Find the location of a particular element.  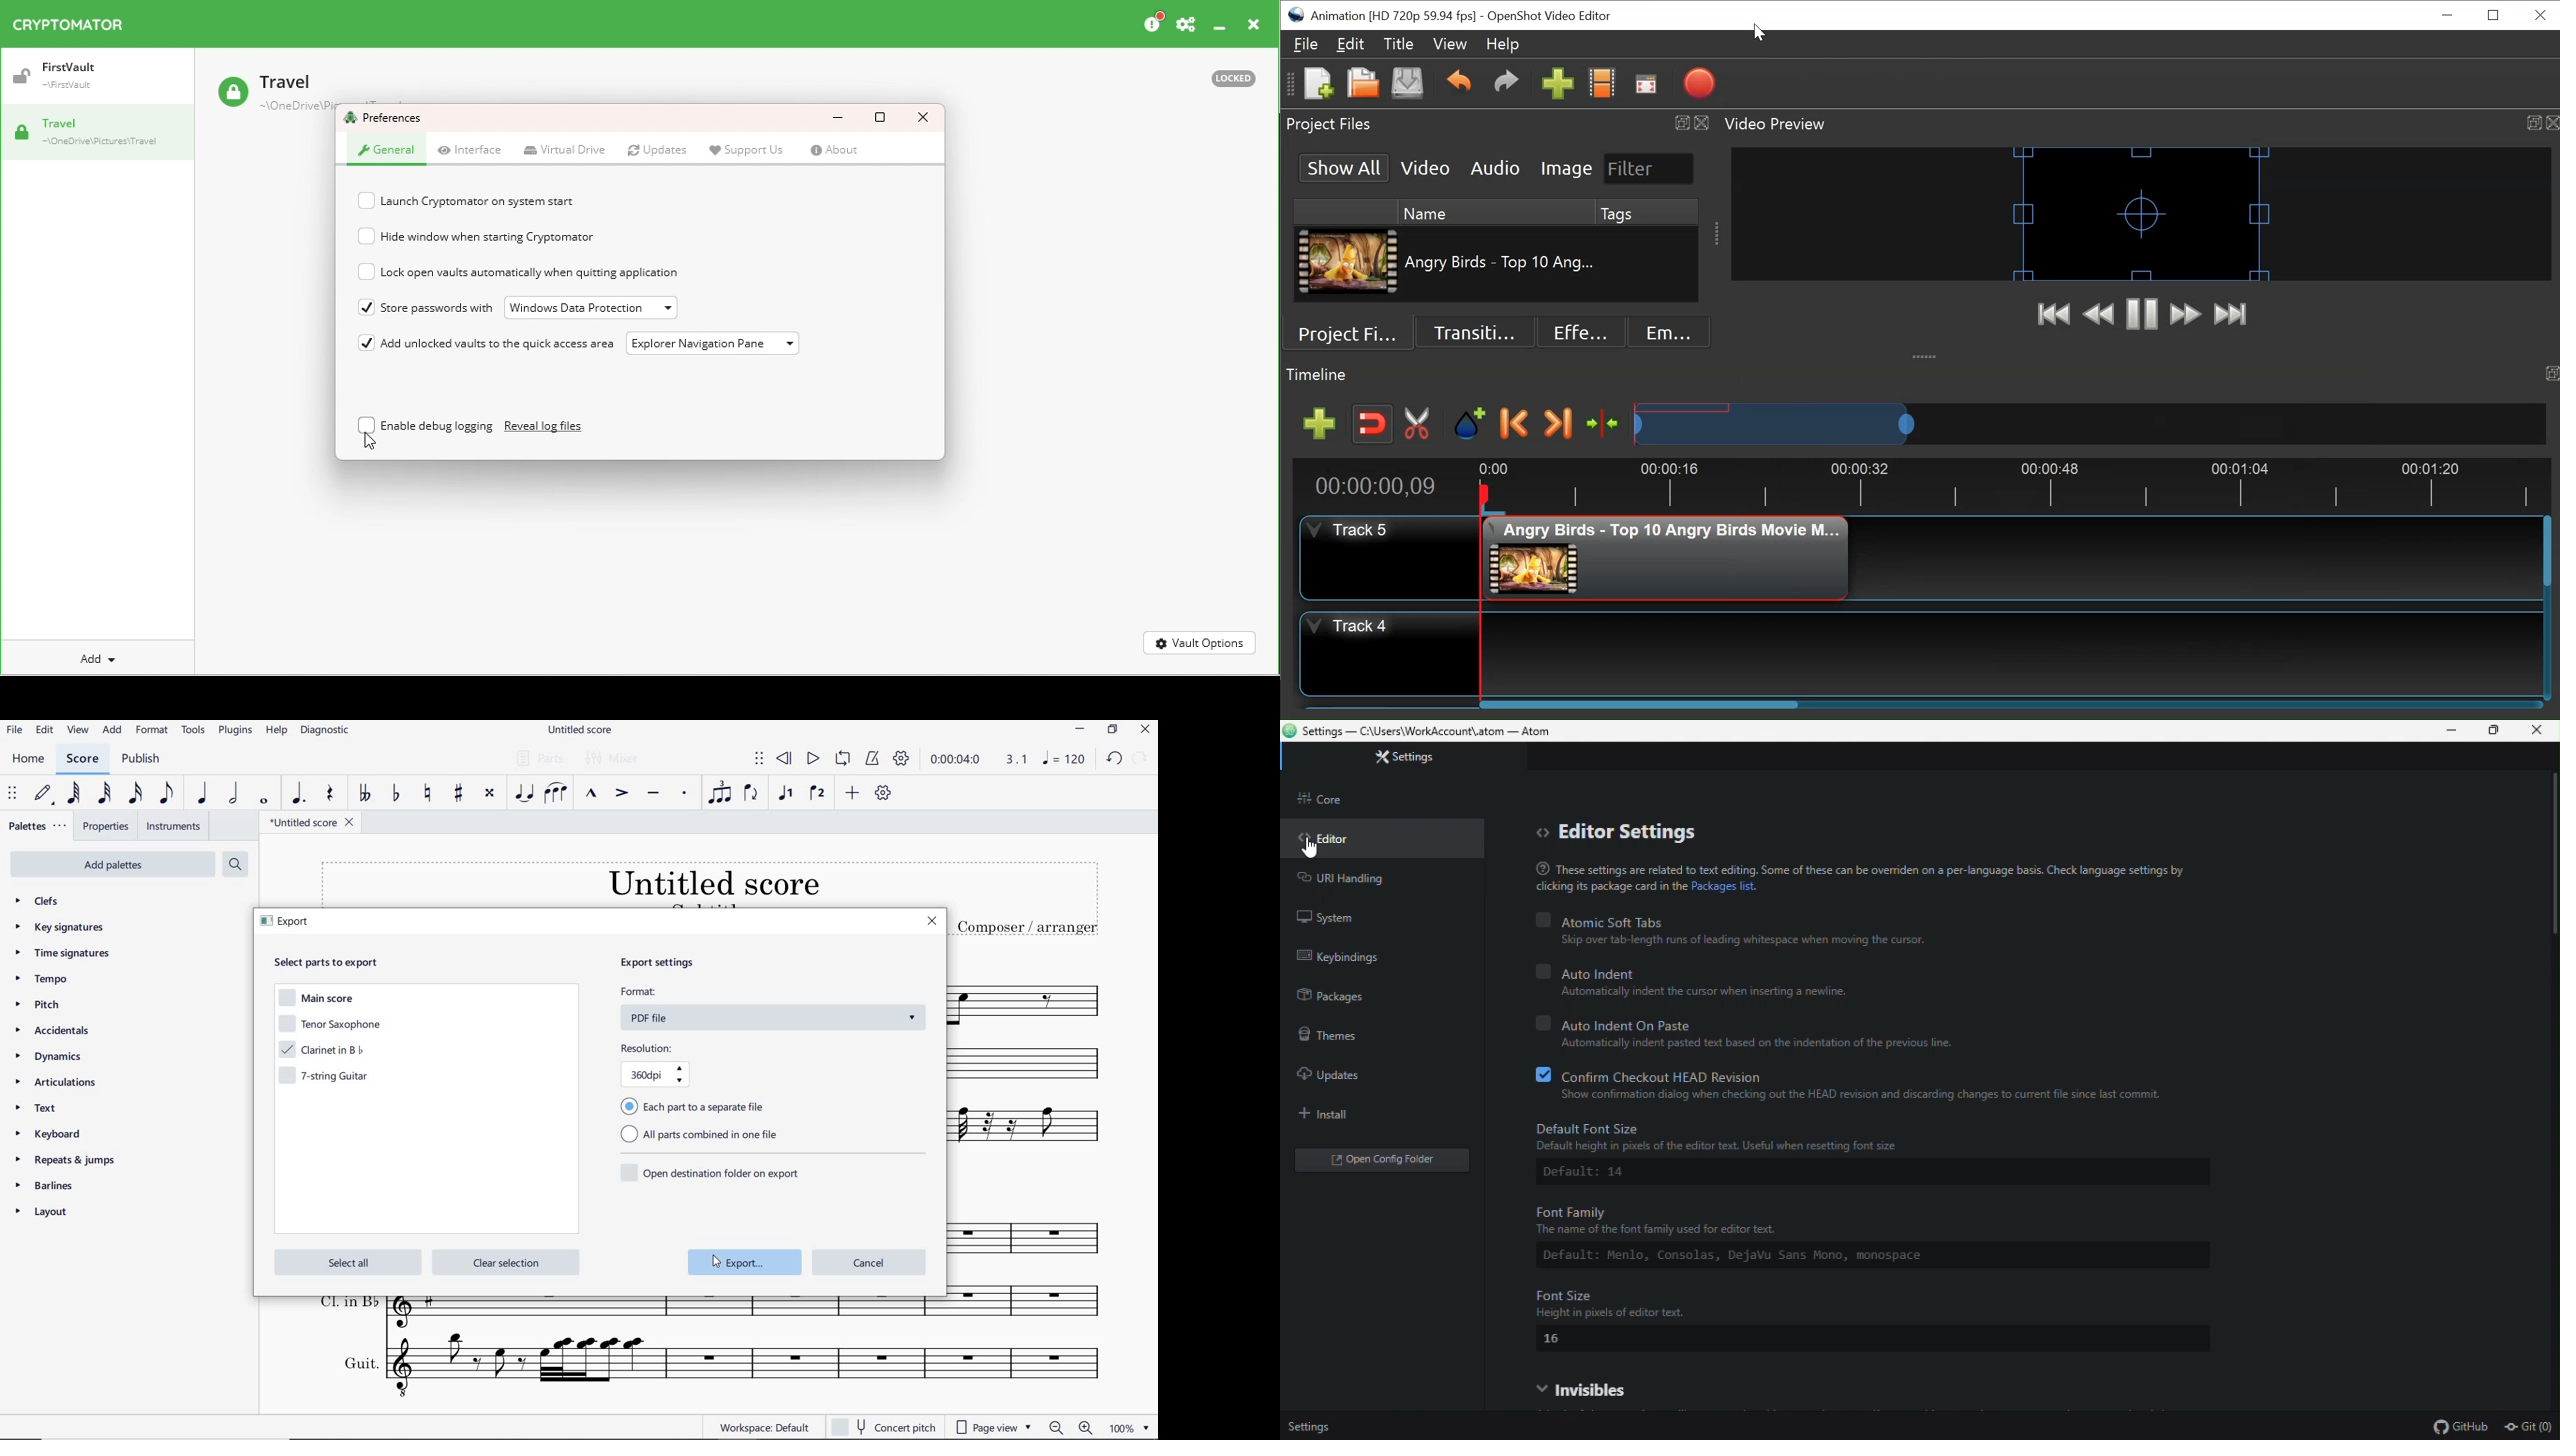

CUSTOMIZE TOOLBAR is located at coordinates (882, 792).